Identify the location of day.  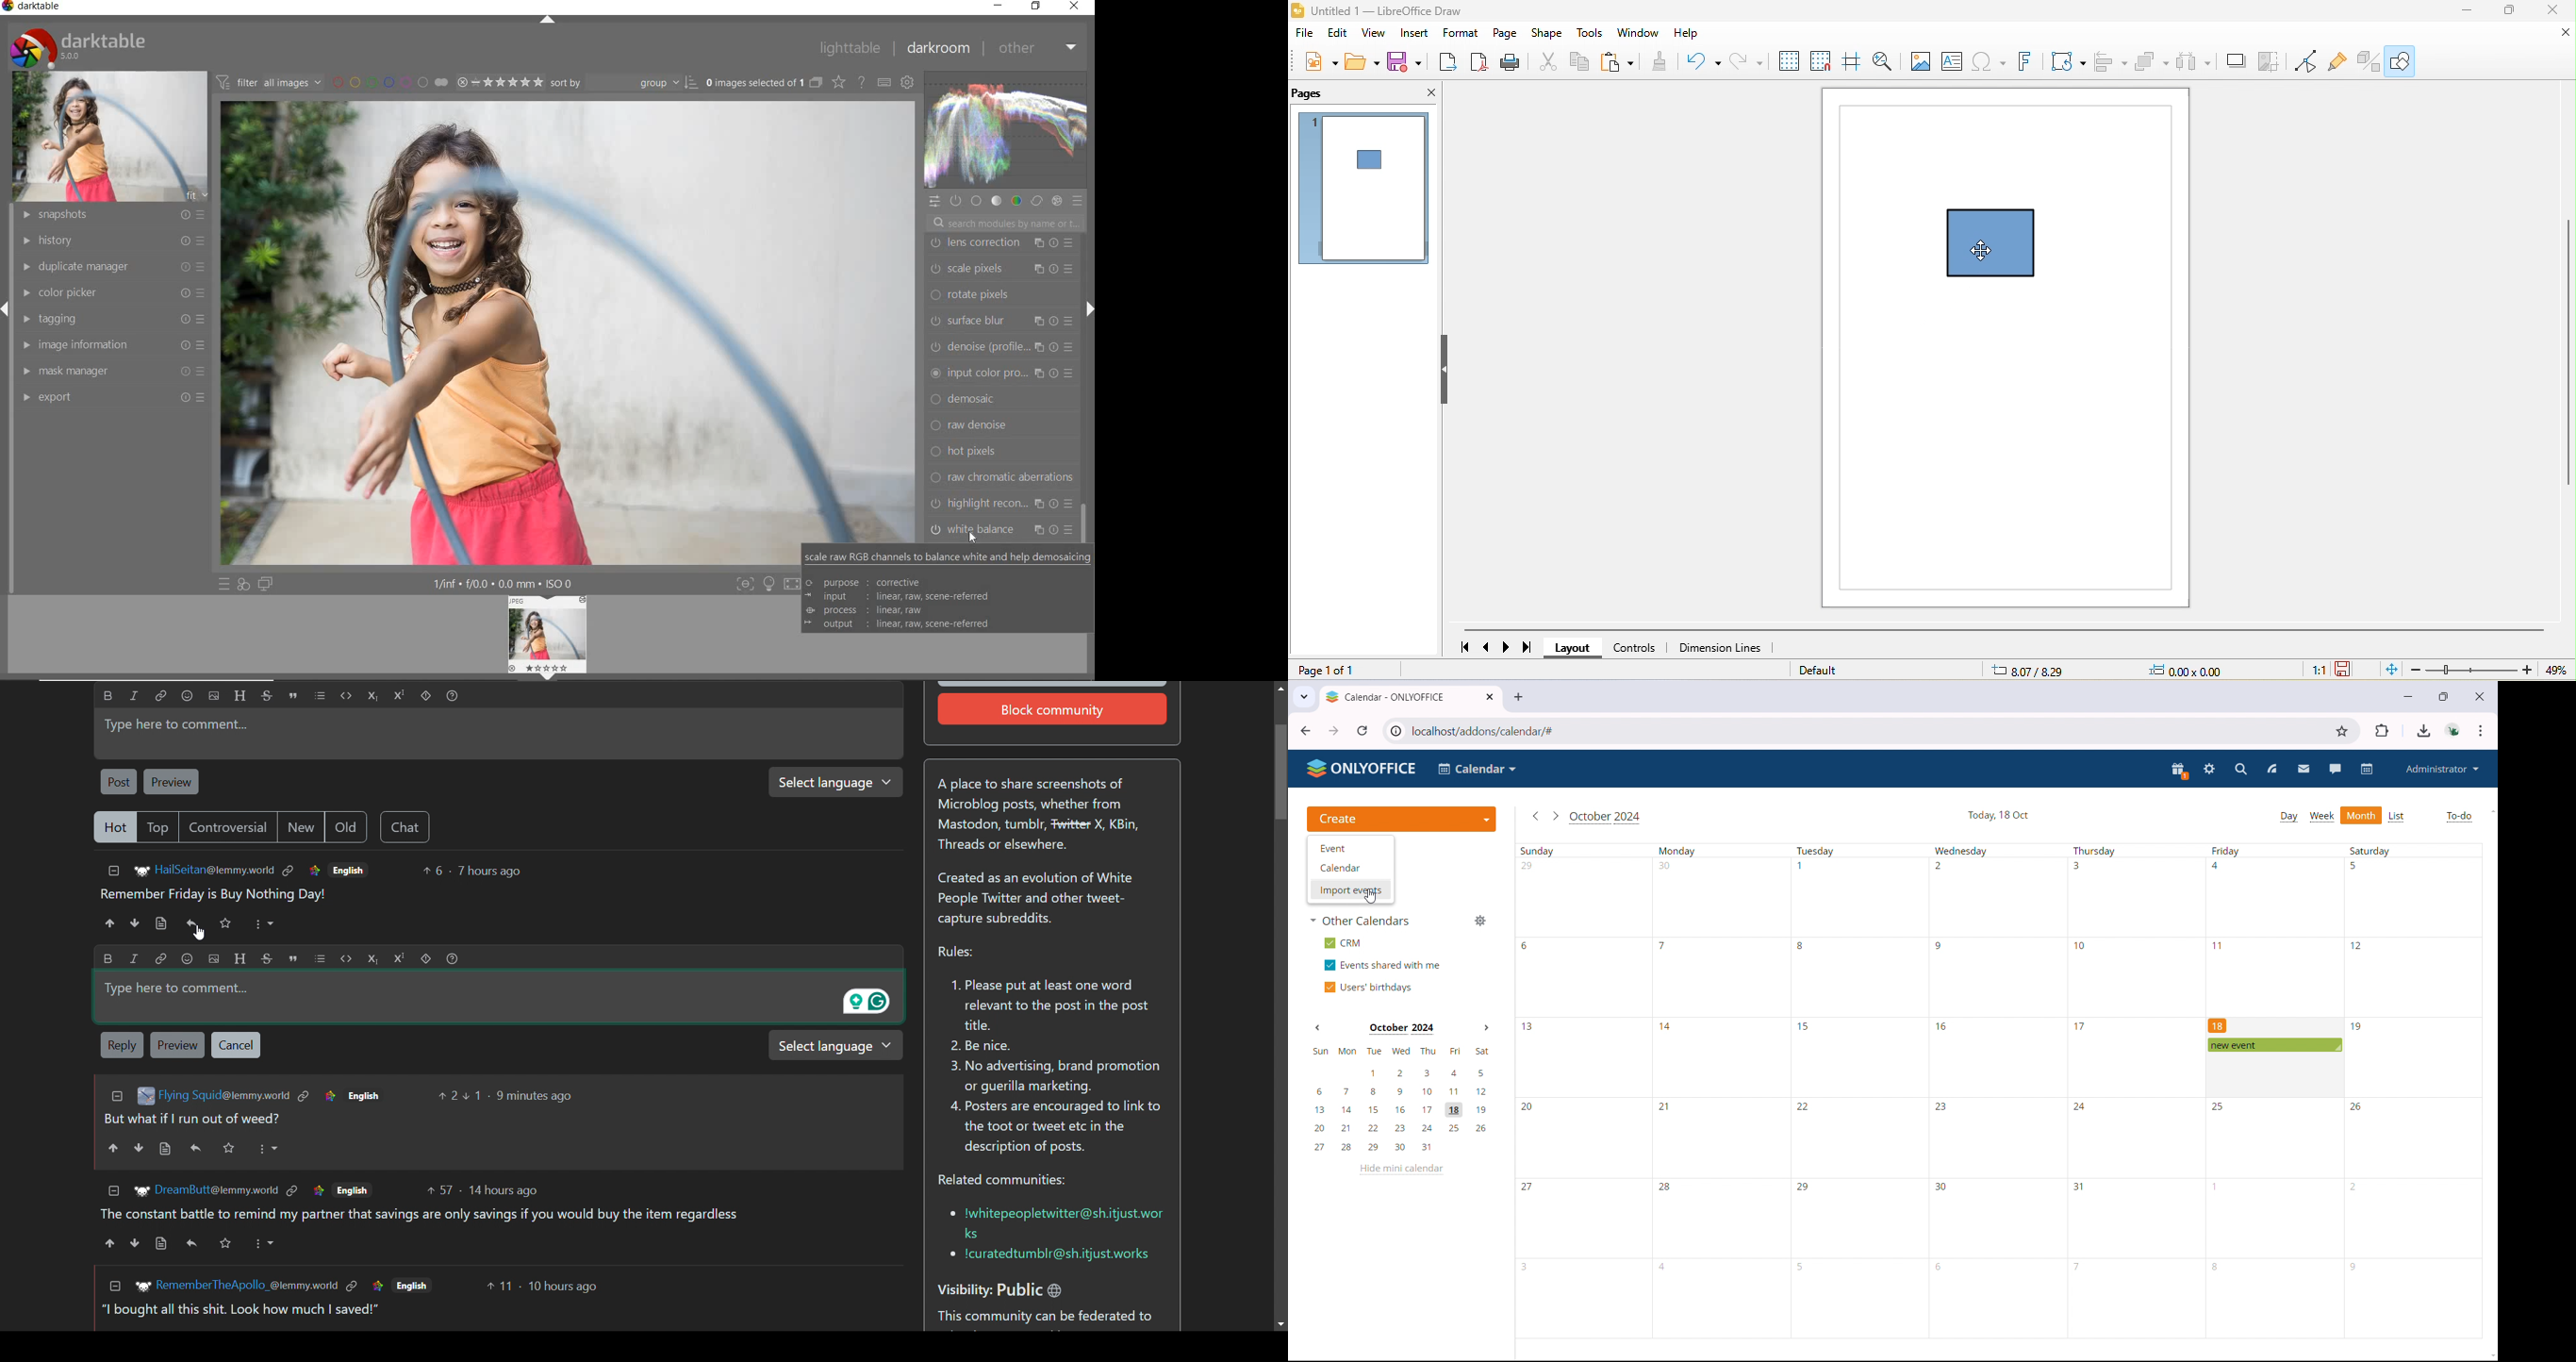
(2289, 817).